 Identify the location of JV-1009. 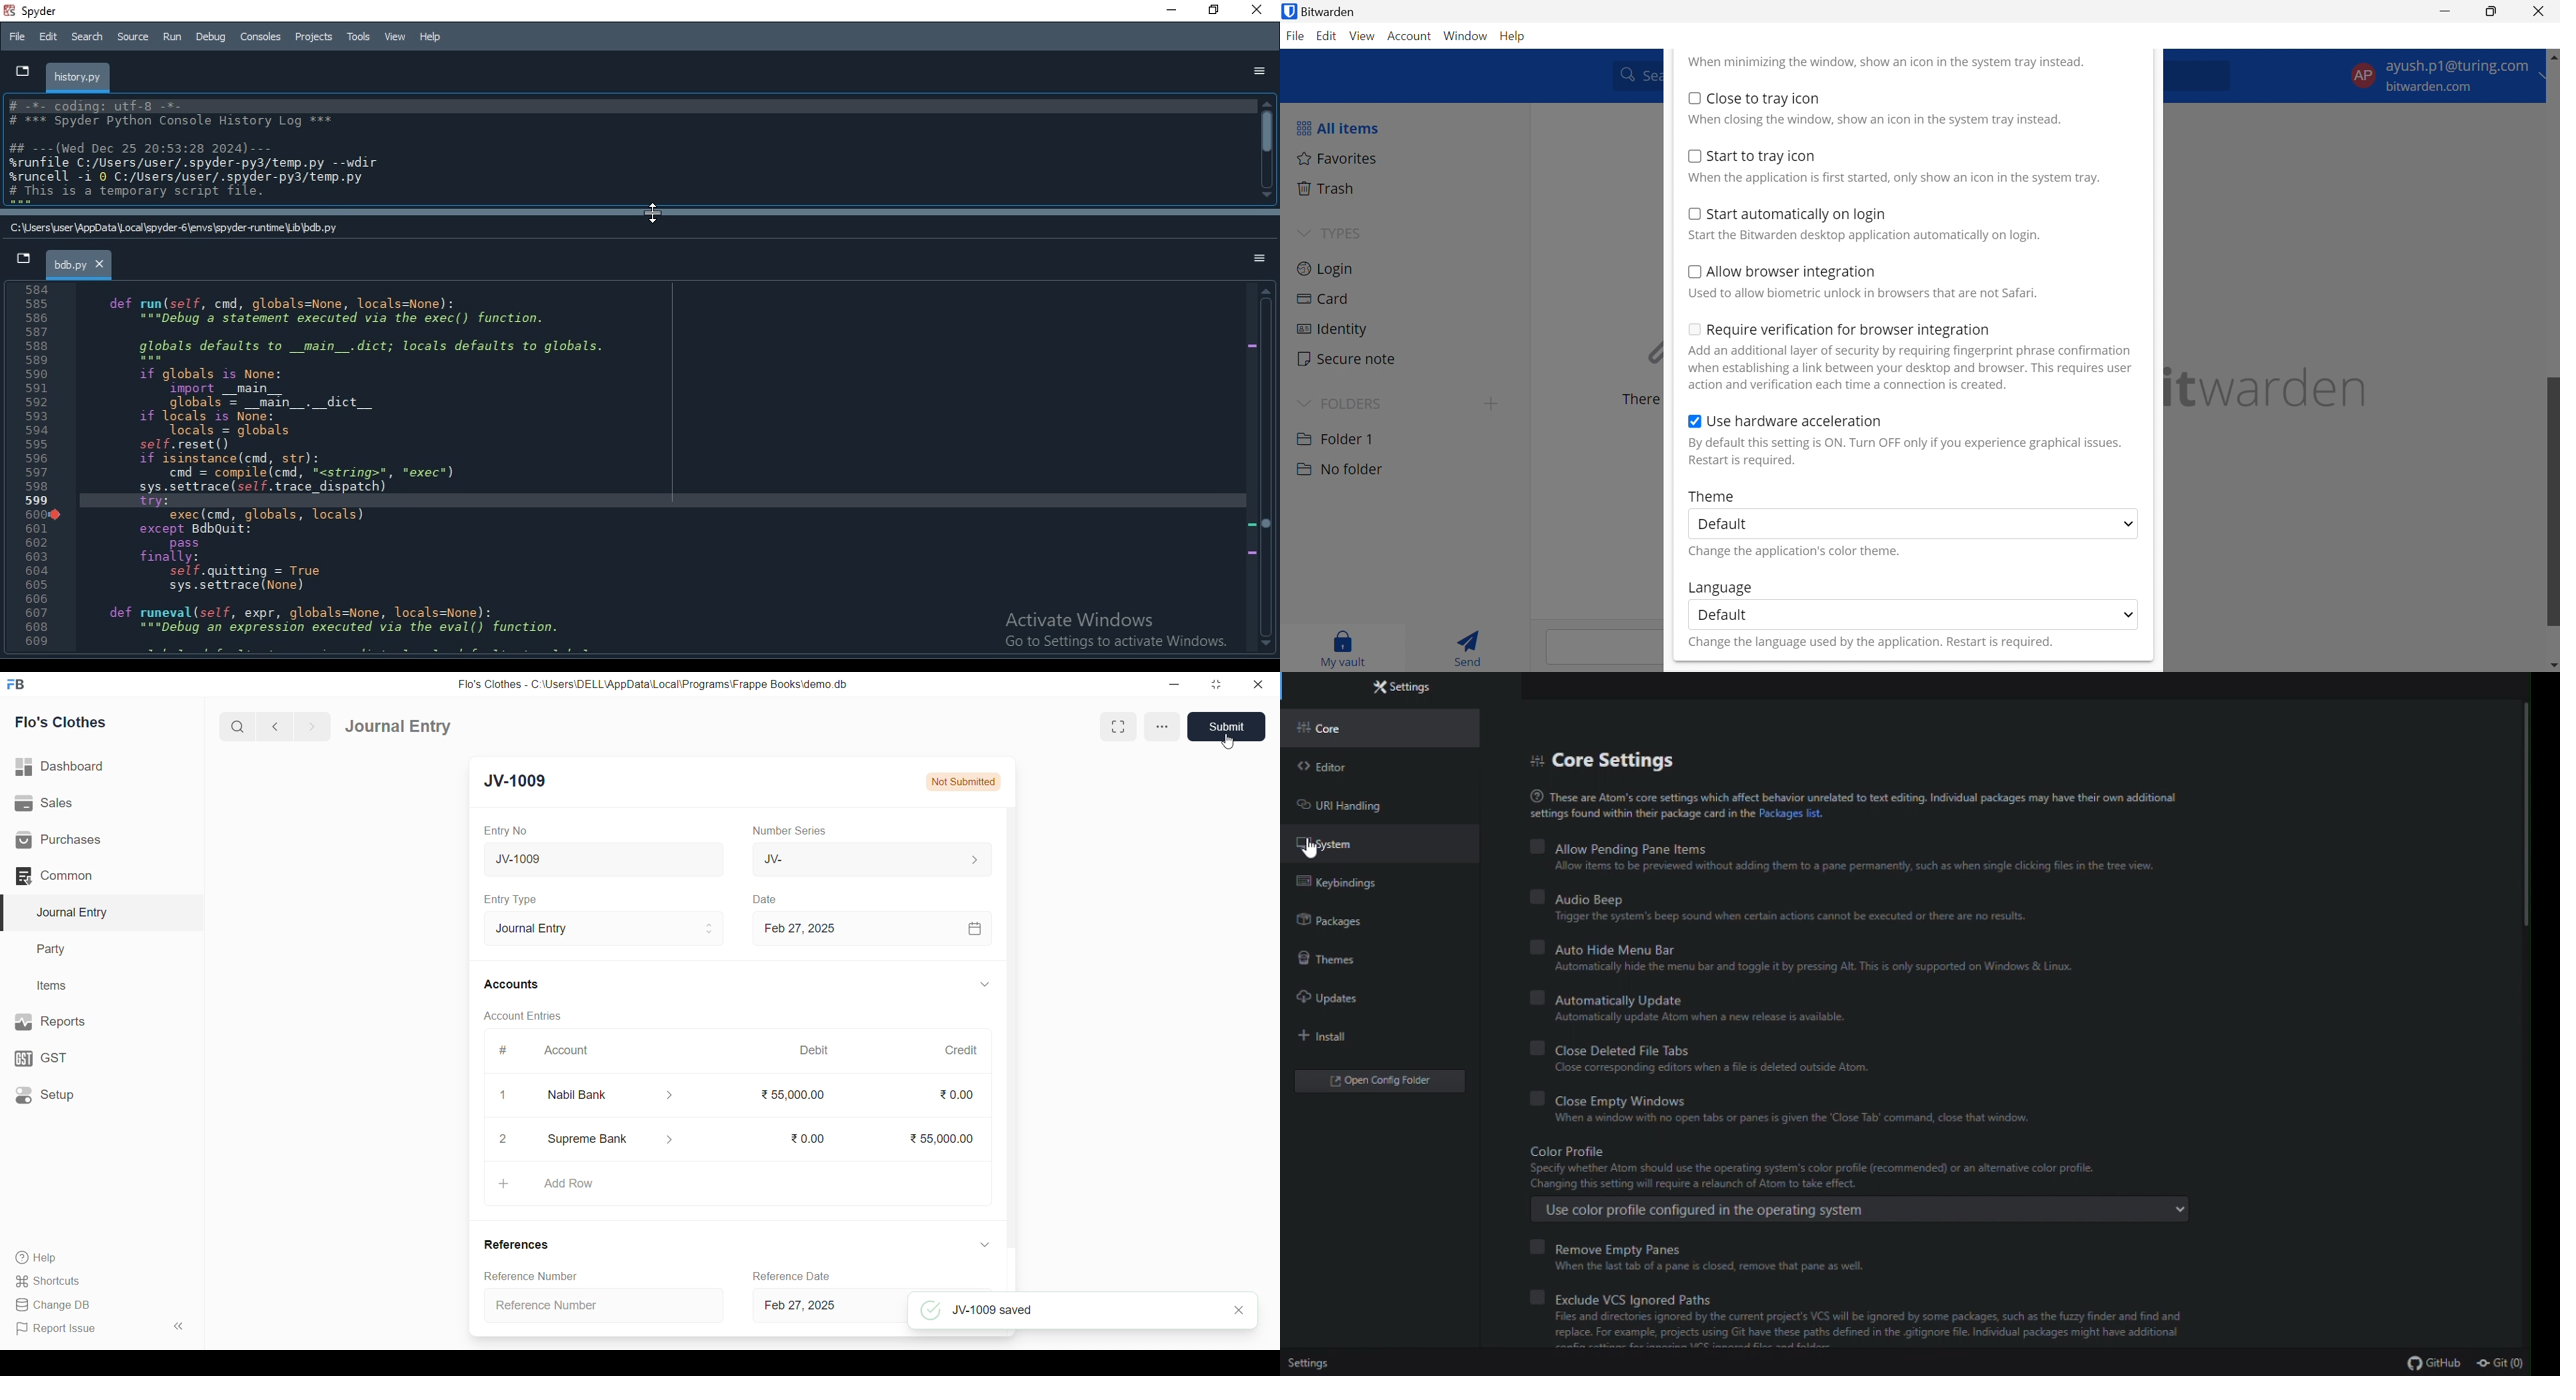
(527, 782).